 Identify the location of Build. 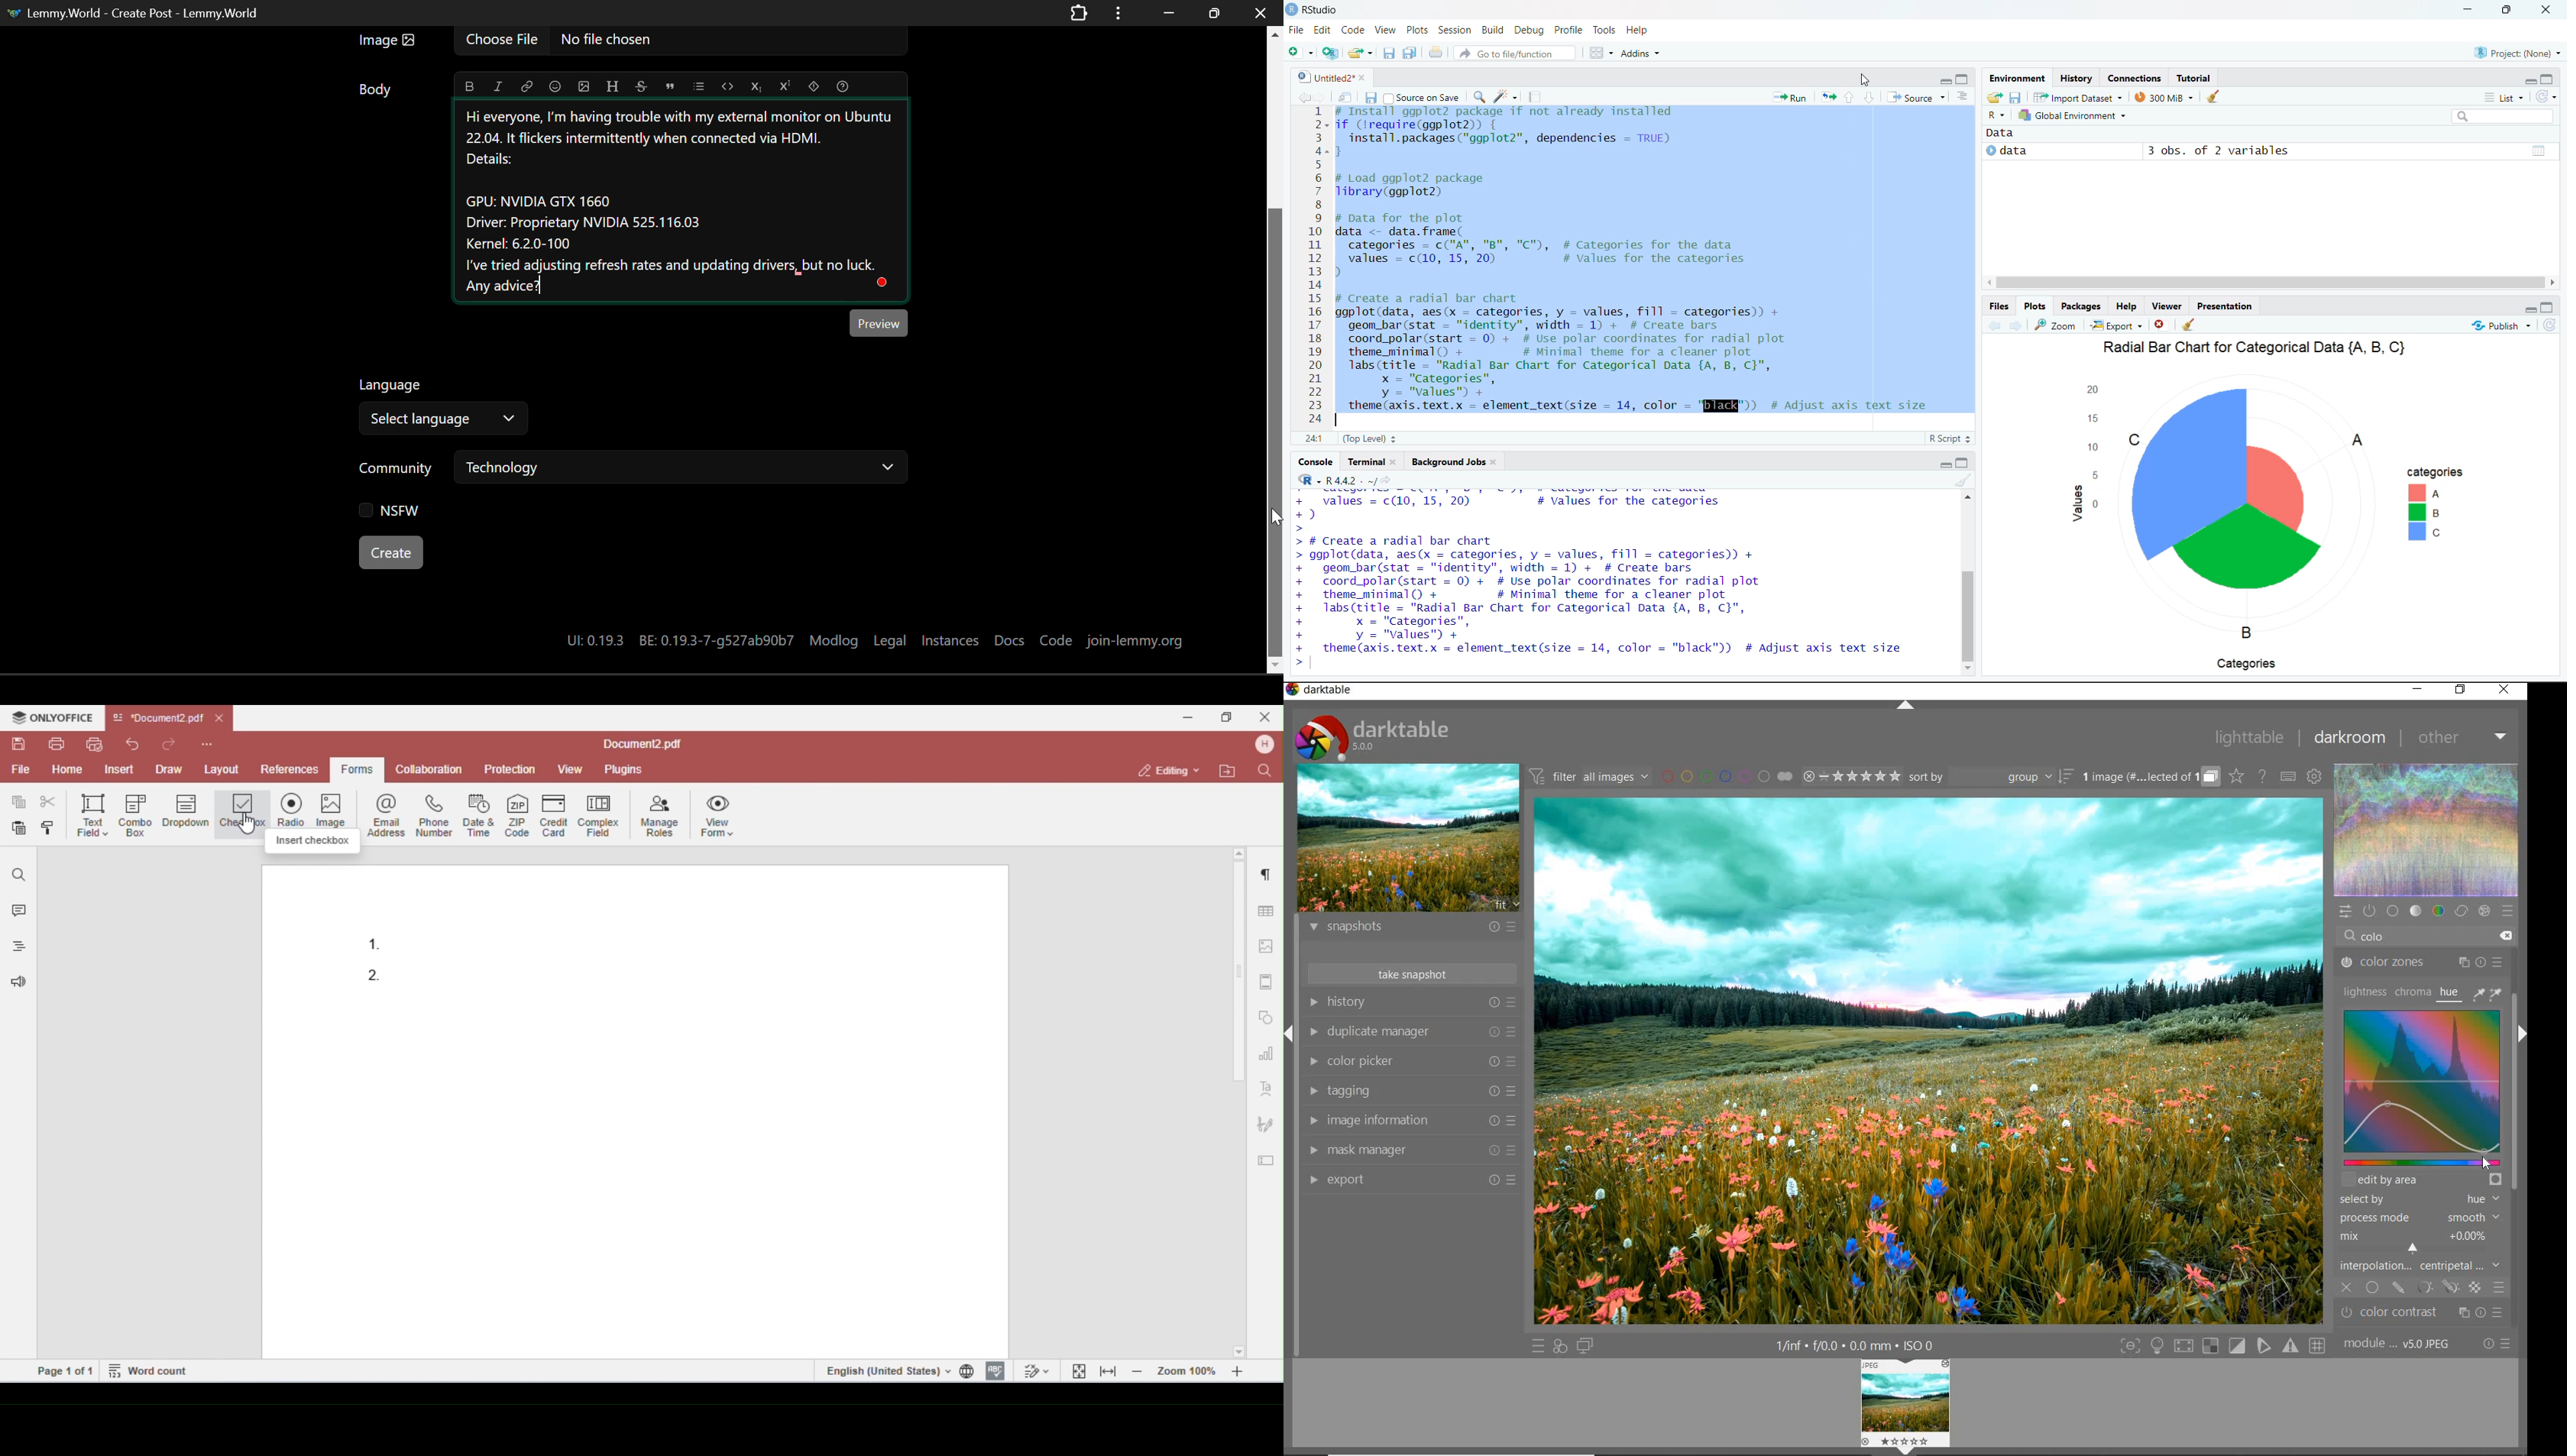
(1493, 30).